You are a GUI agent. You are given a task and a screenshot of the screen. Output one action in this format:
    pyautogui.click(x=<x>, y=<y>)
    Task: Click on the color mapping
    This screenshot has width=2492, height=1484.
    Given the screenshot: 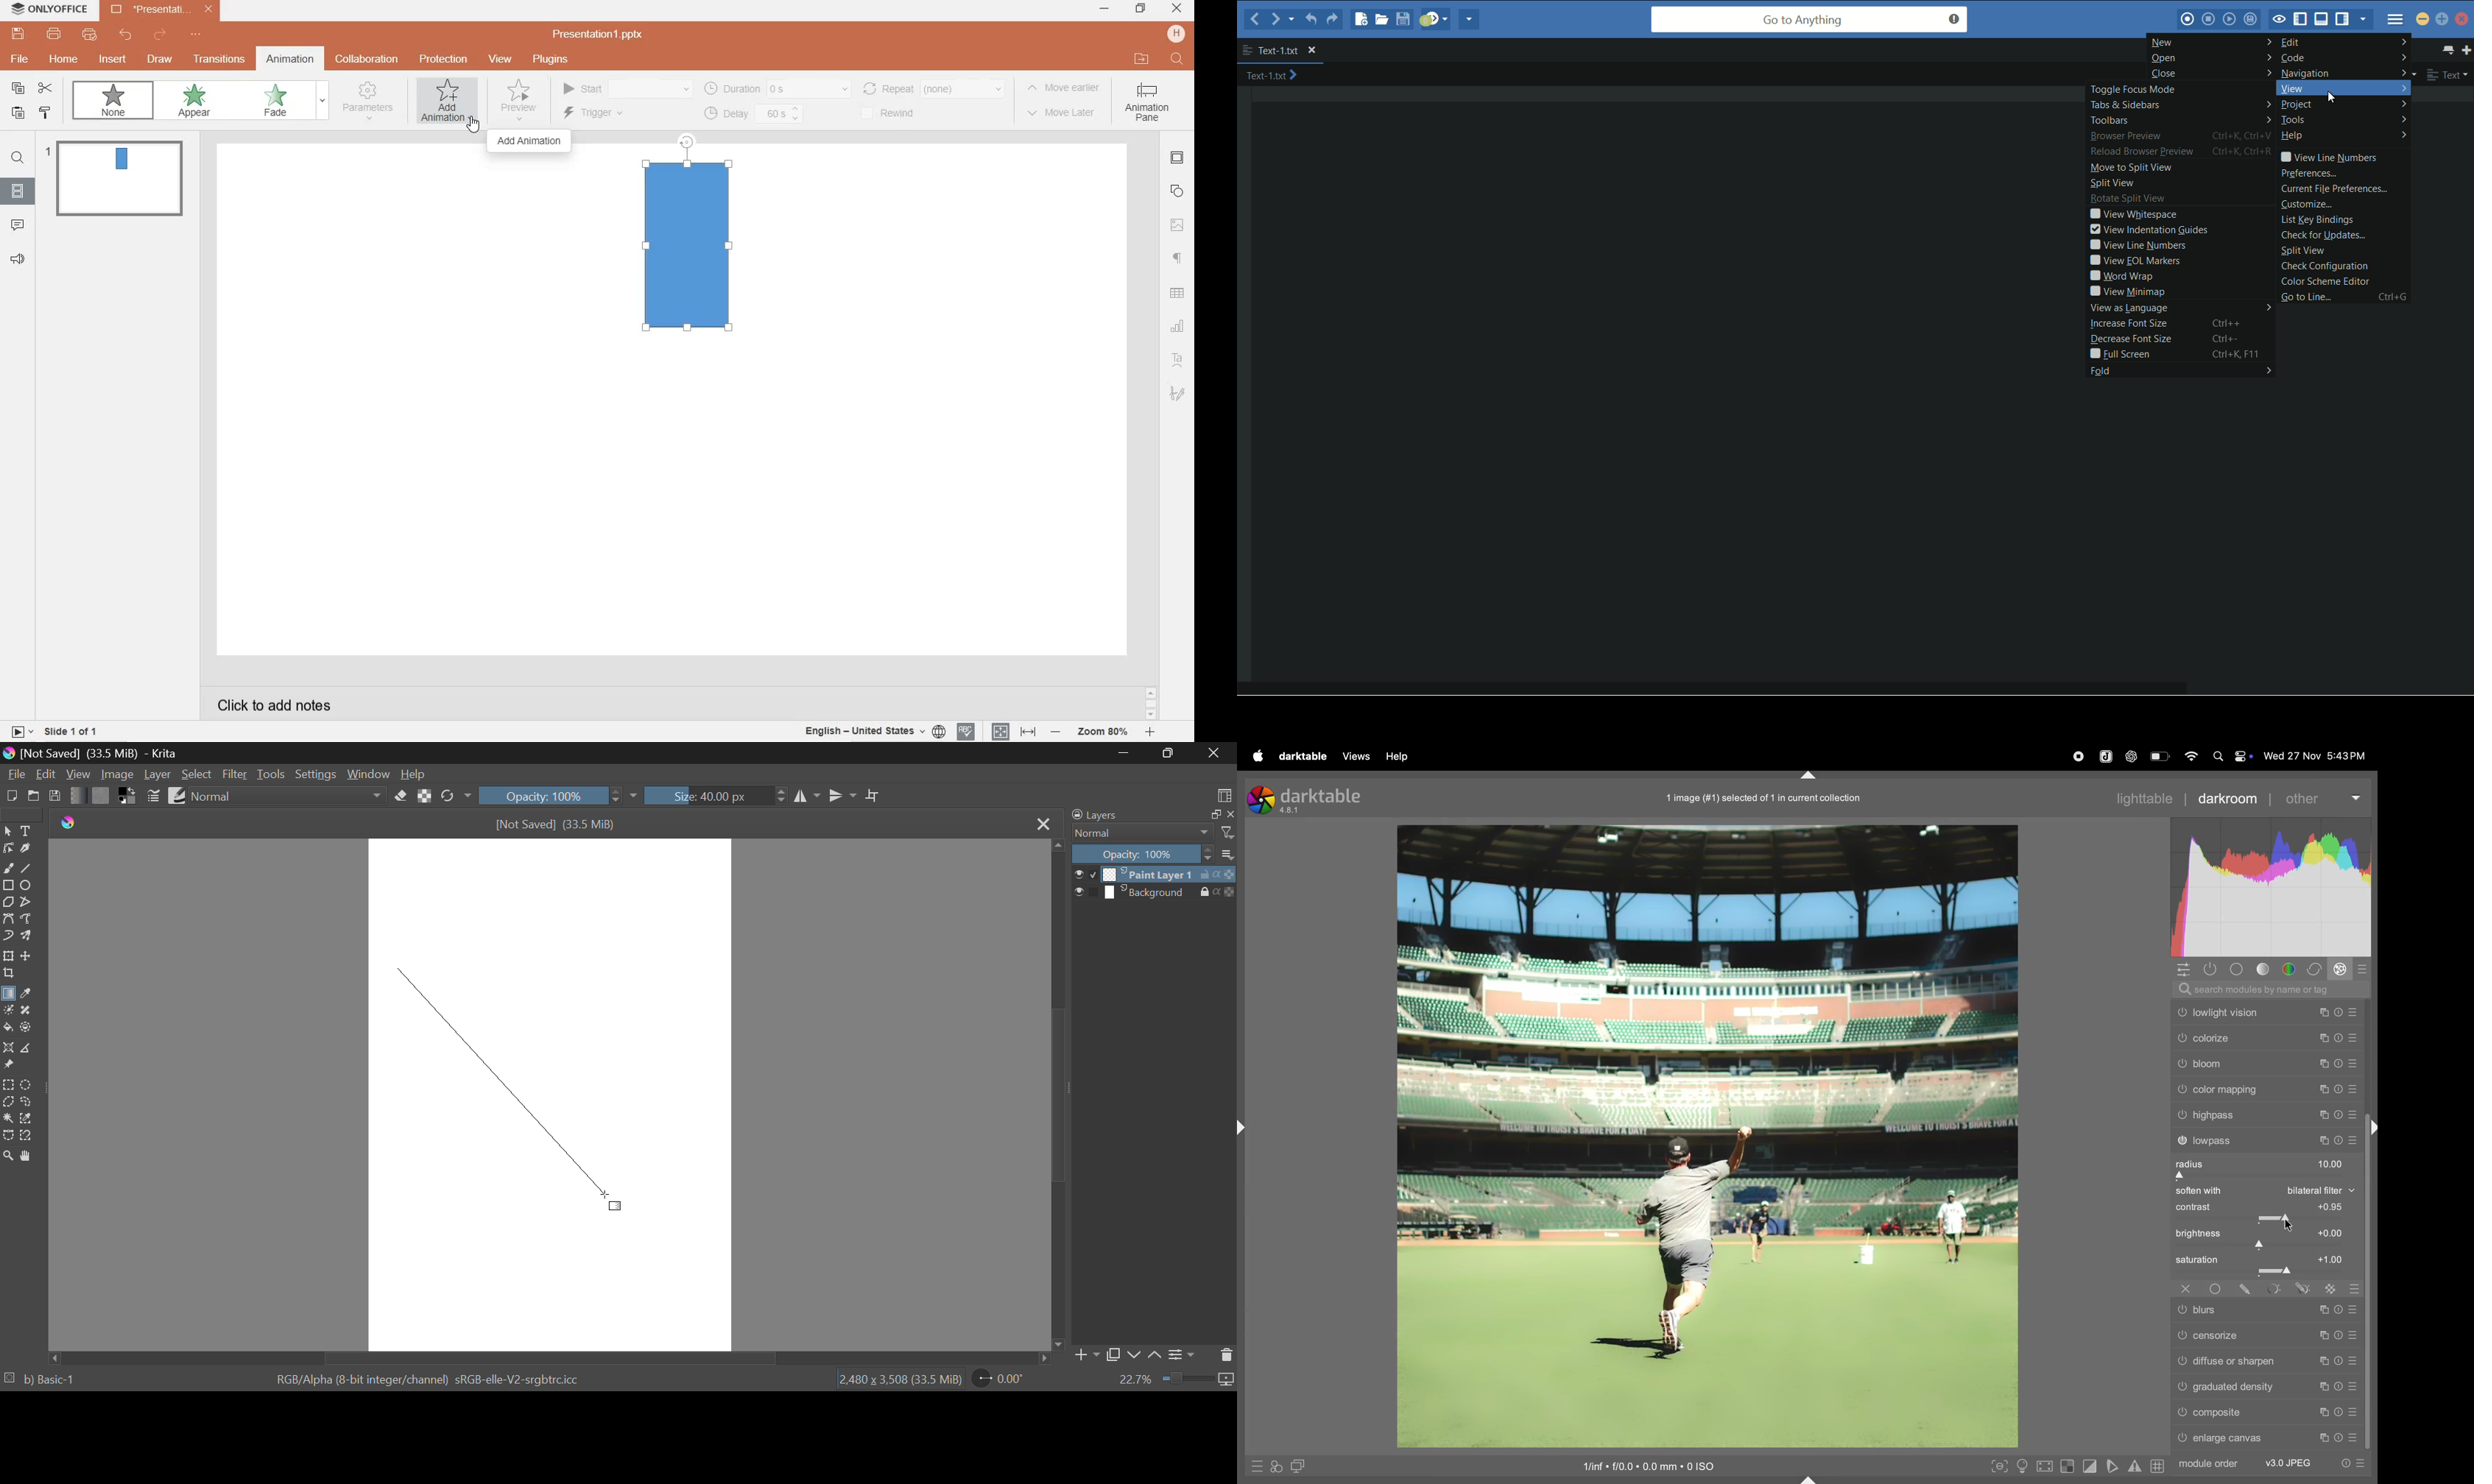 What is the action you would take?
    pyautogui.click(x=2265, y=1091)
    